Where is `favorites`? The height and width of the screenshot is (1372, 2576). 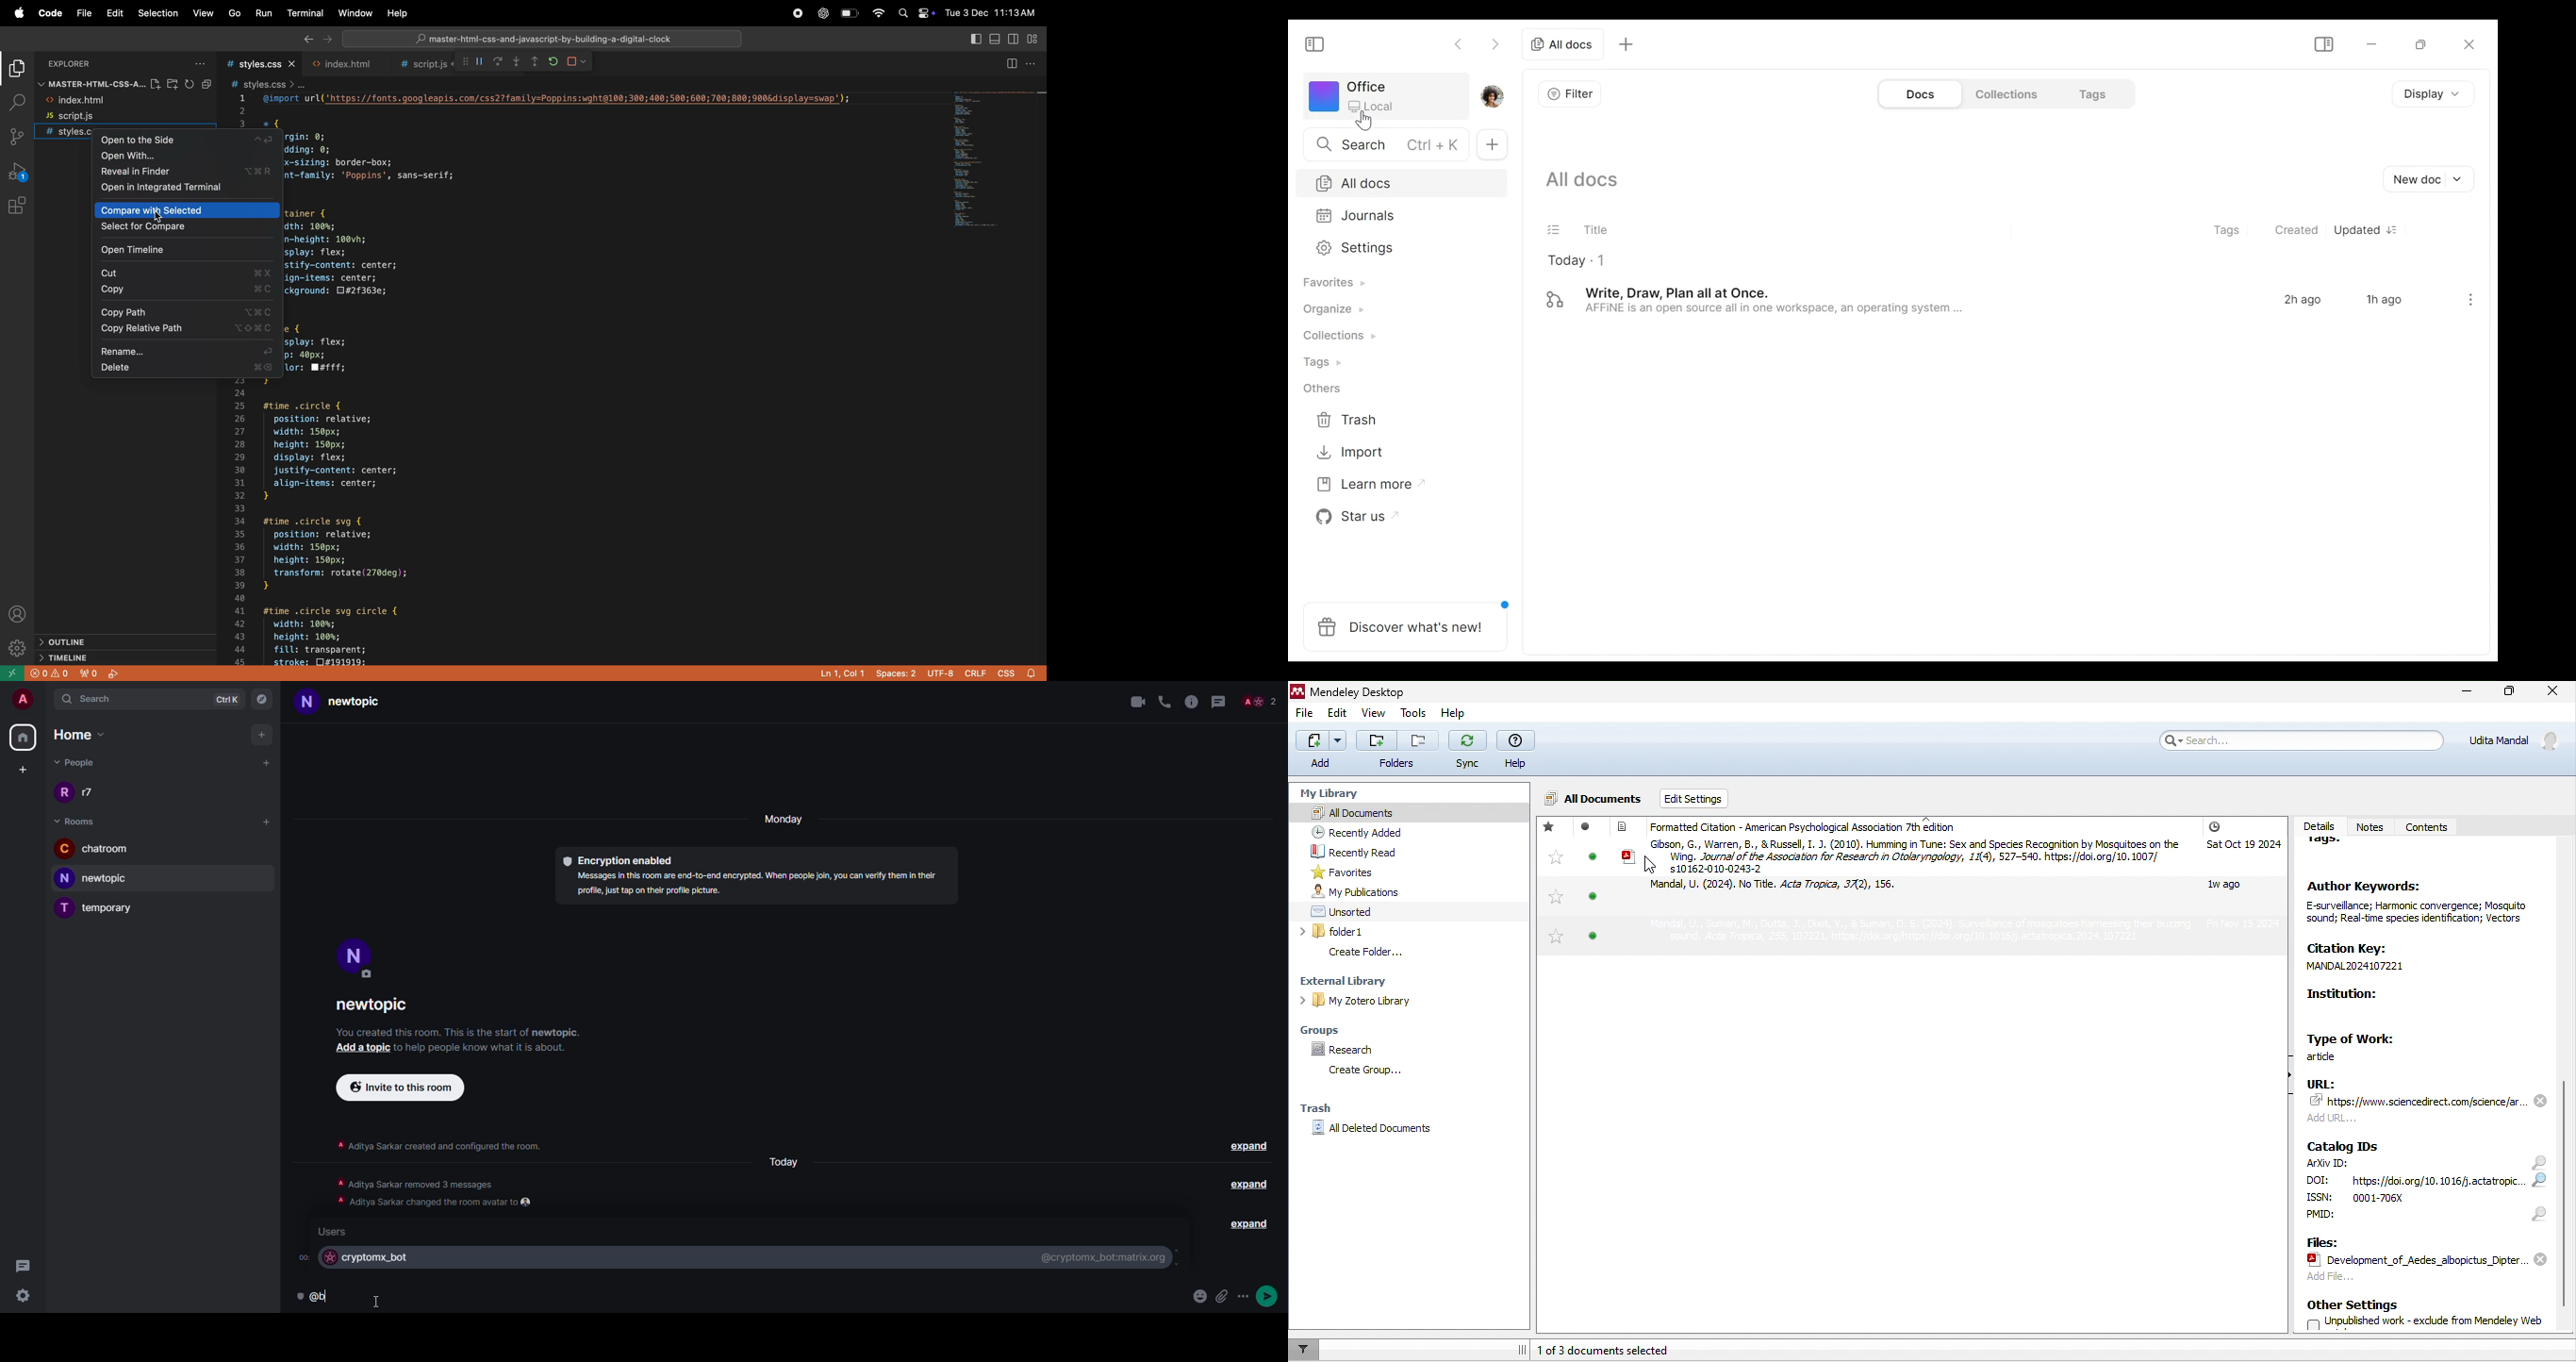
favorites is located at coordinates (1344, 872).